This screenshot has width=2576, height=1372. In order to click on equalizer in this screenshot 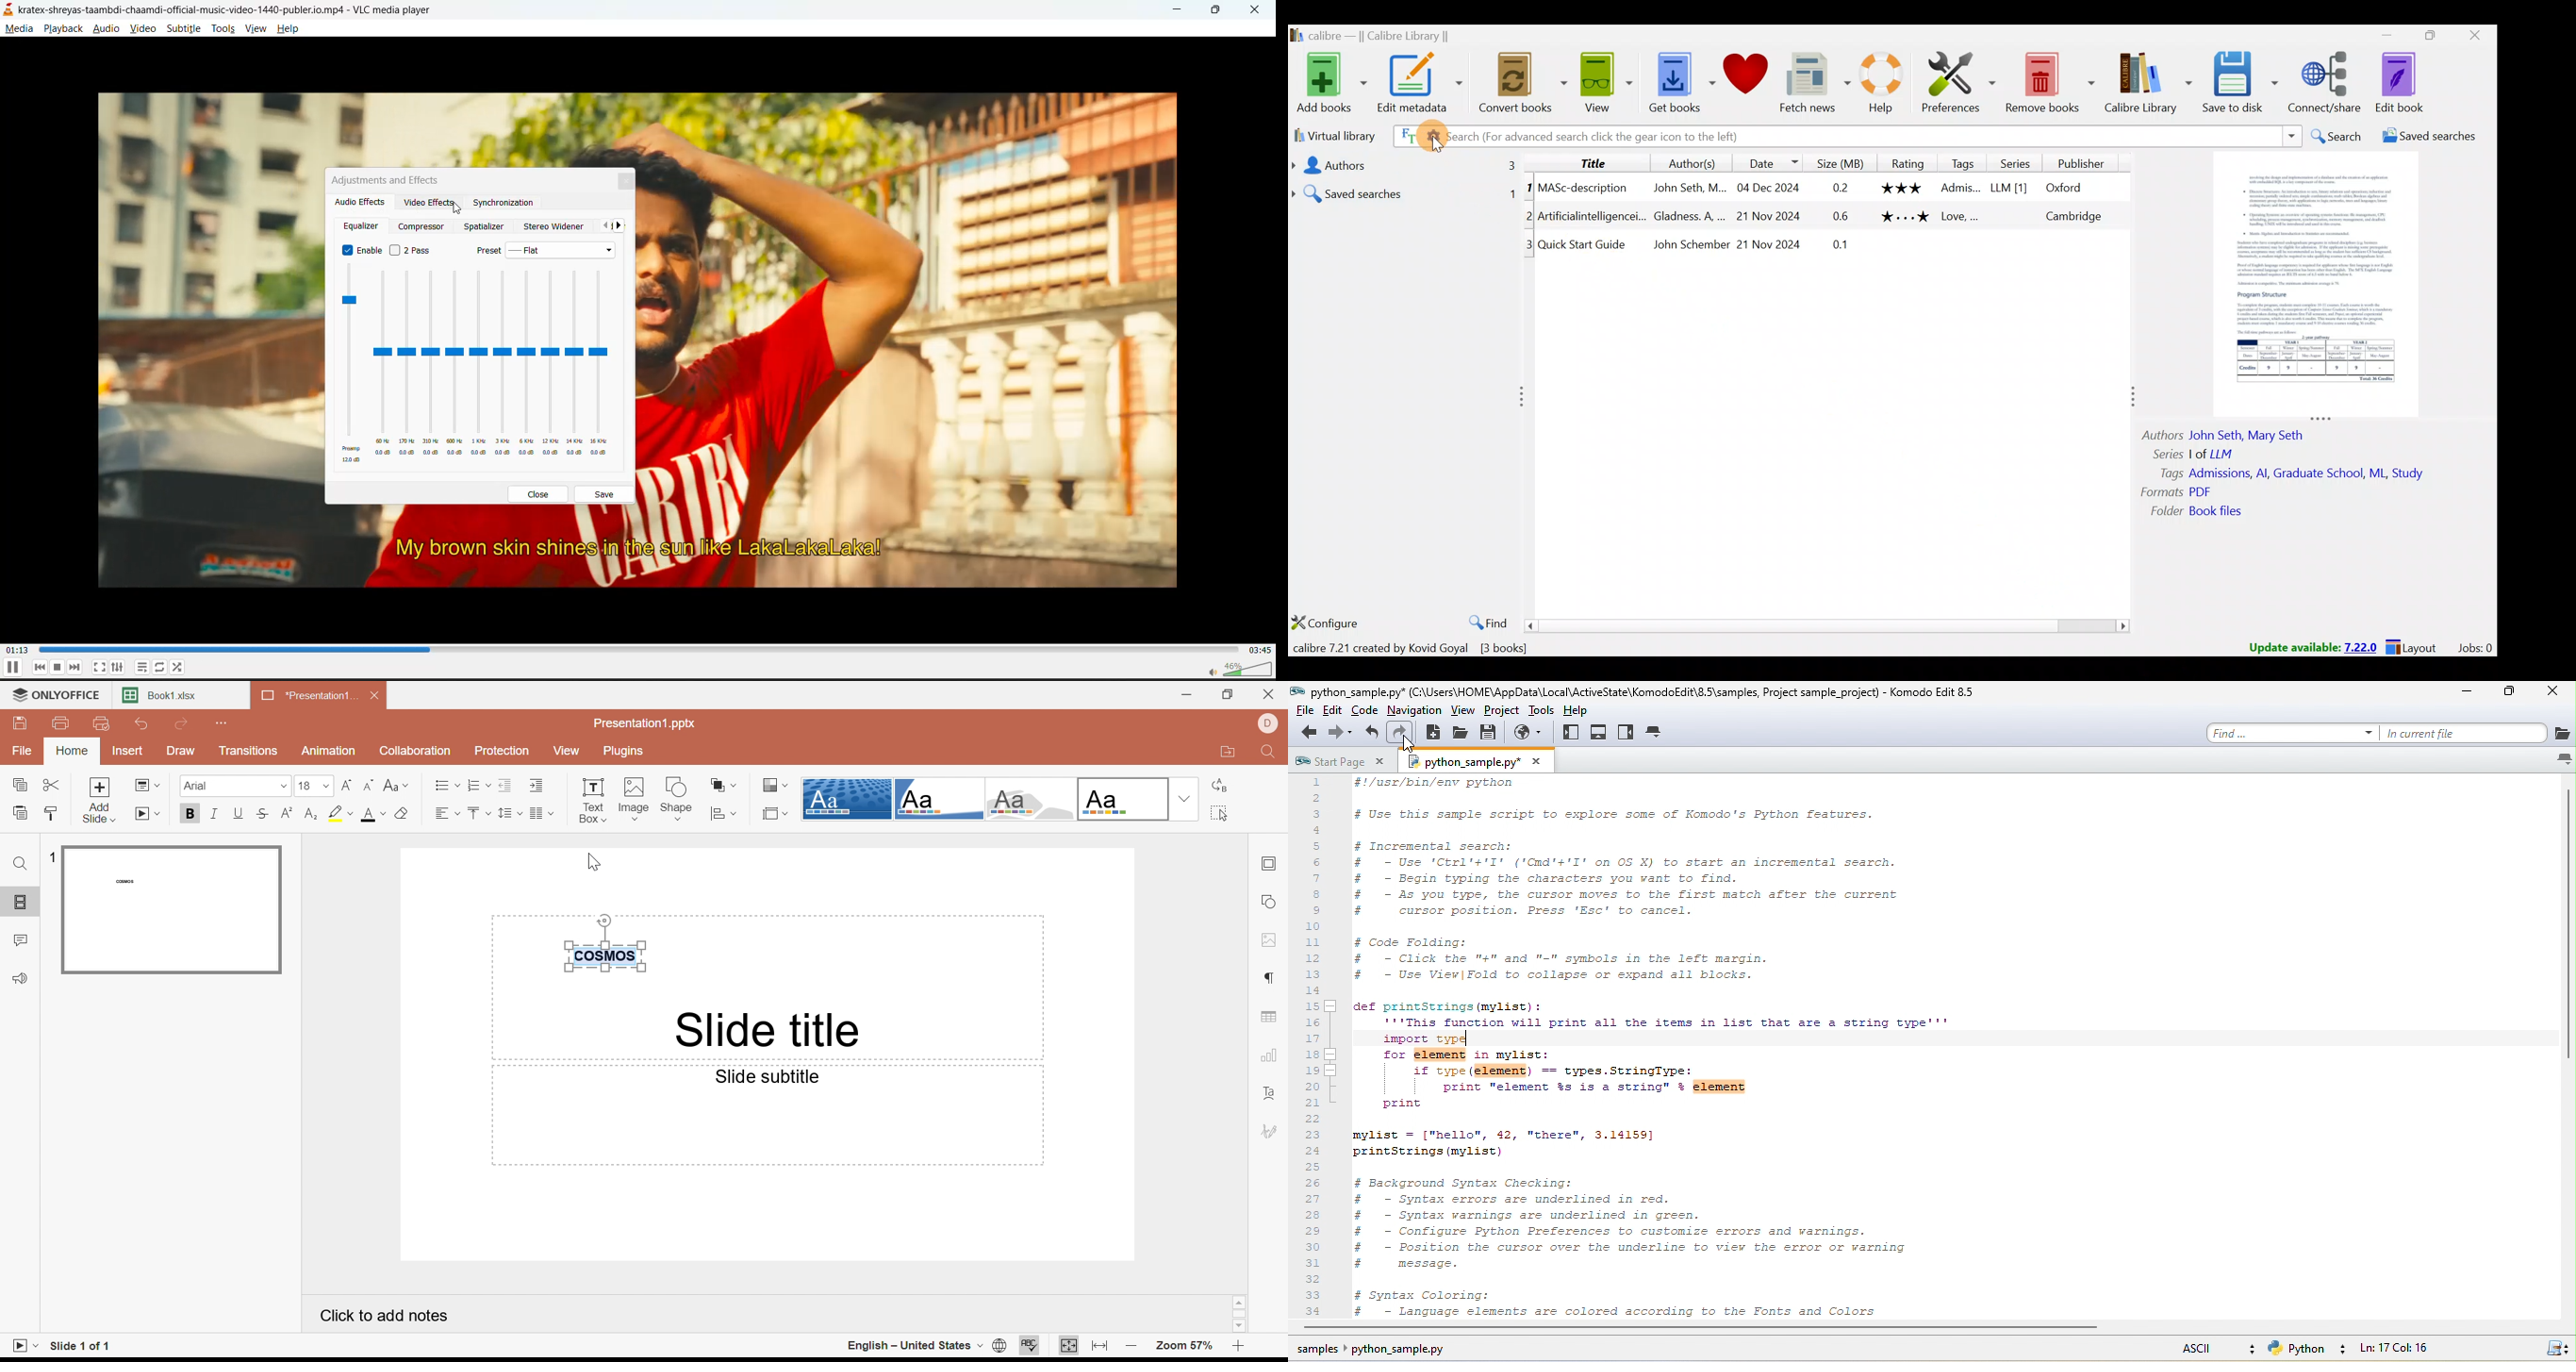, I will do `click(361, 227)`.